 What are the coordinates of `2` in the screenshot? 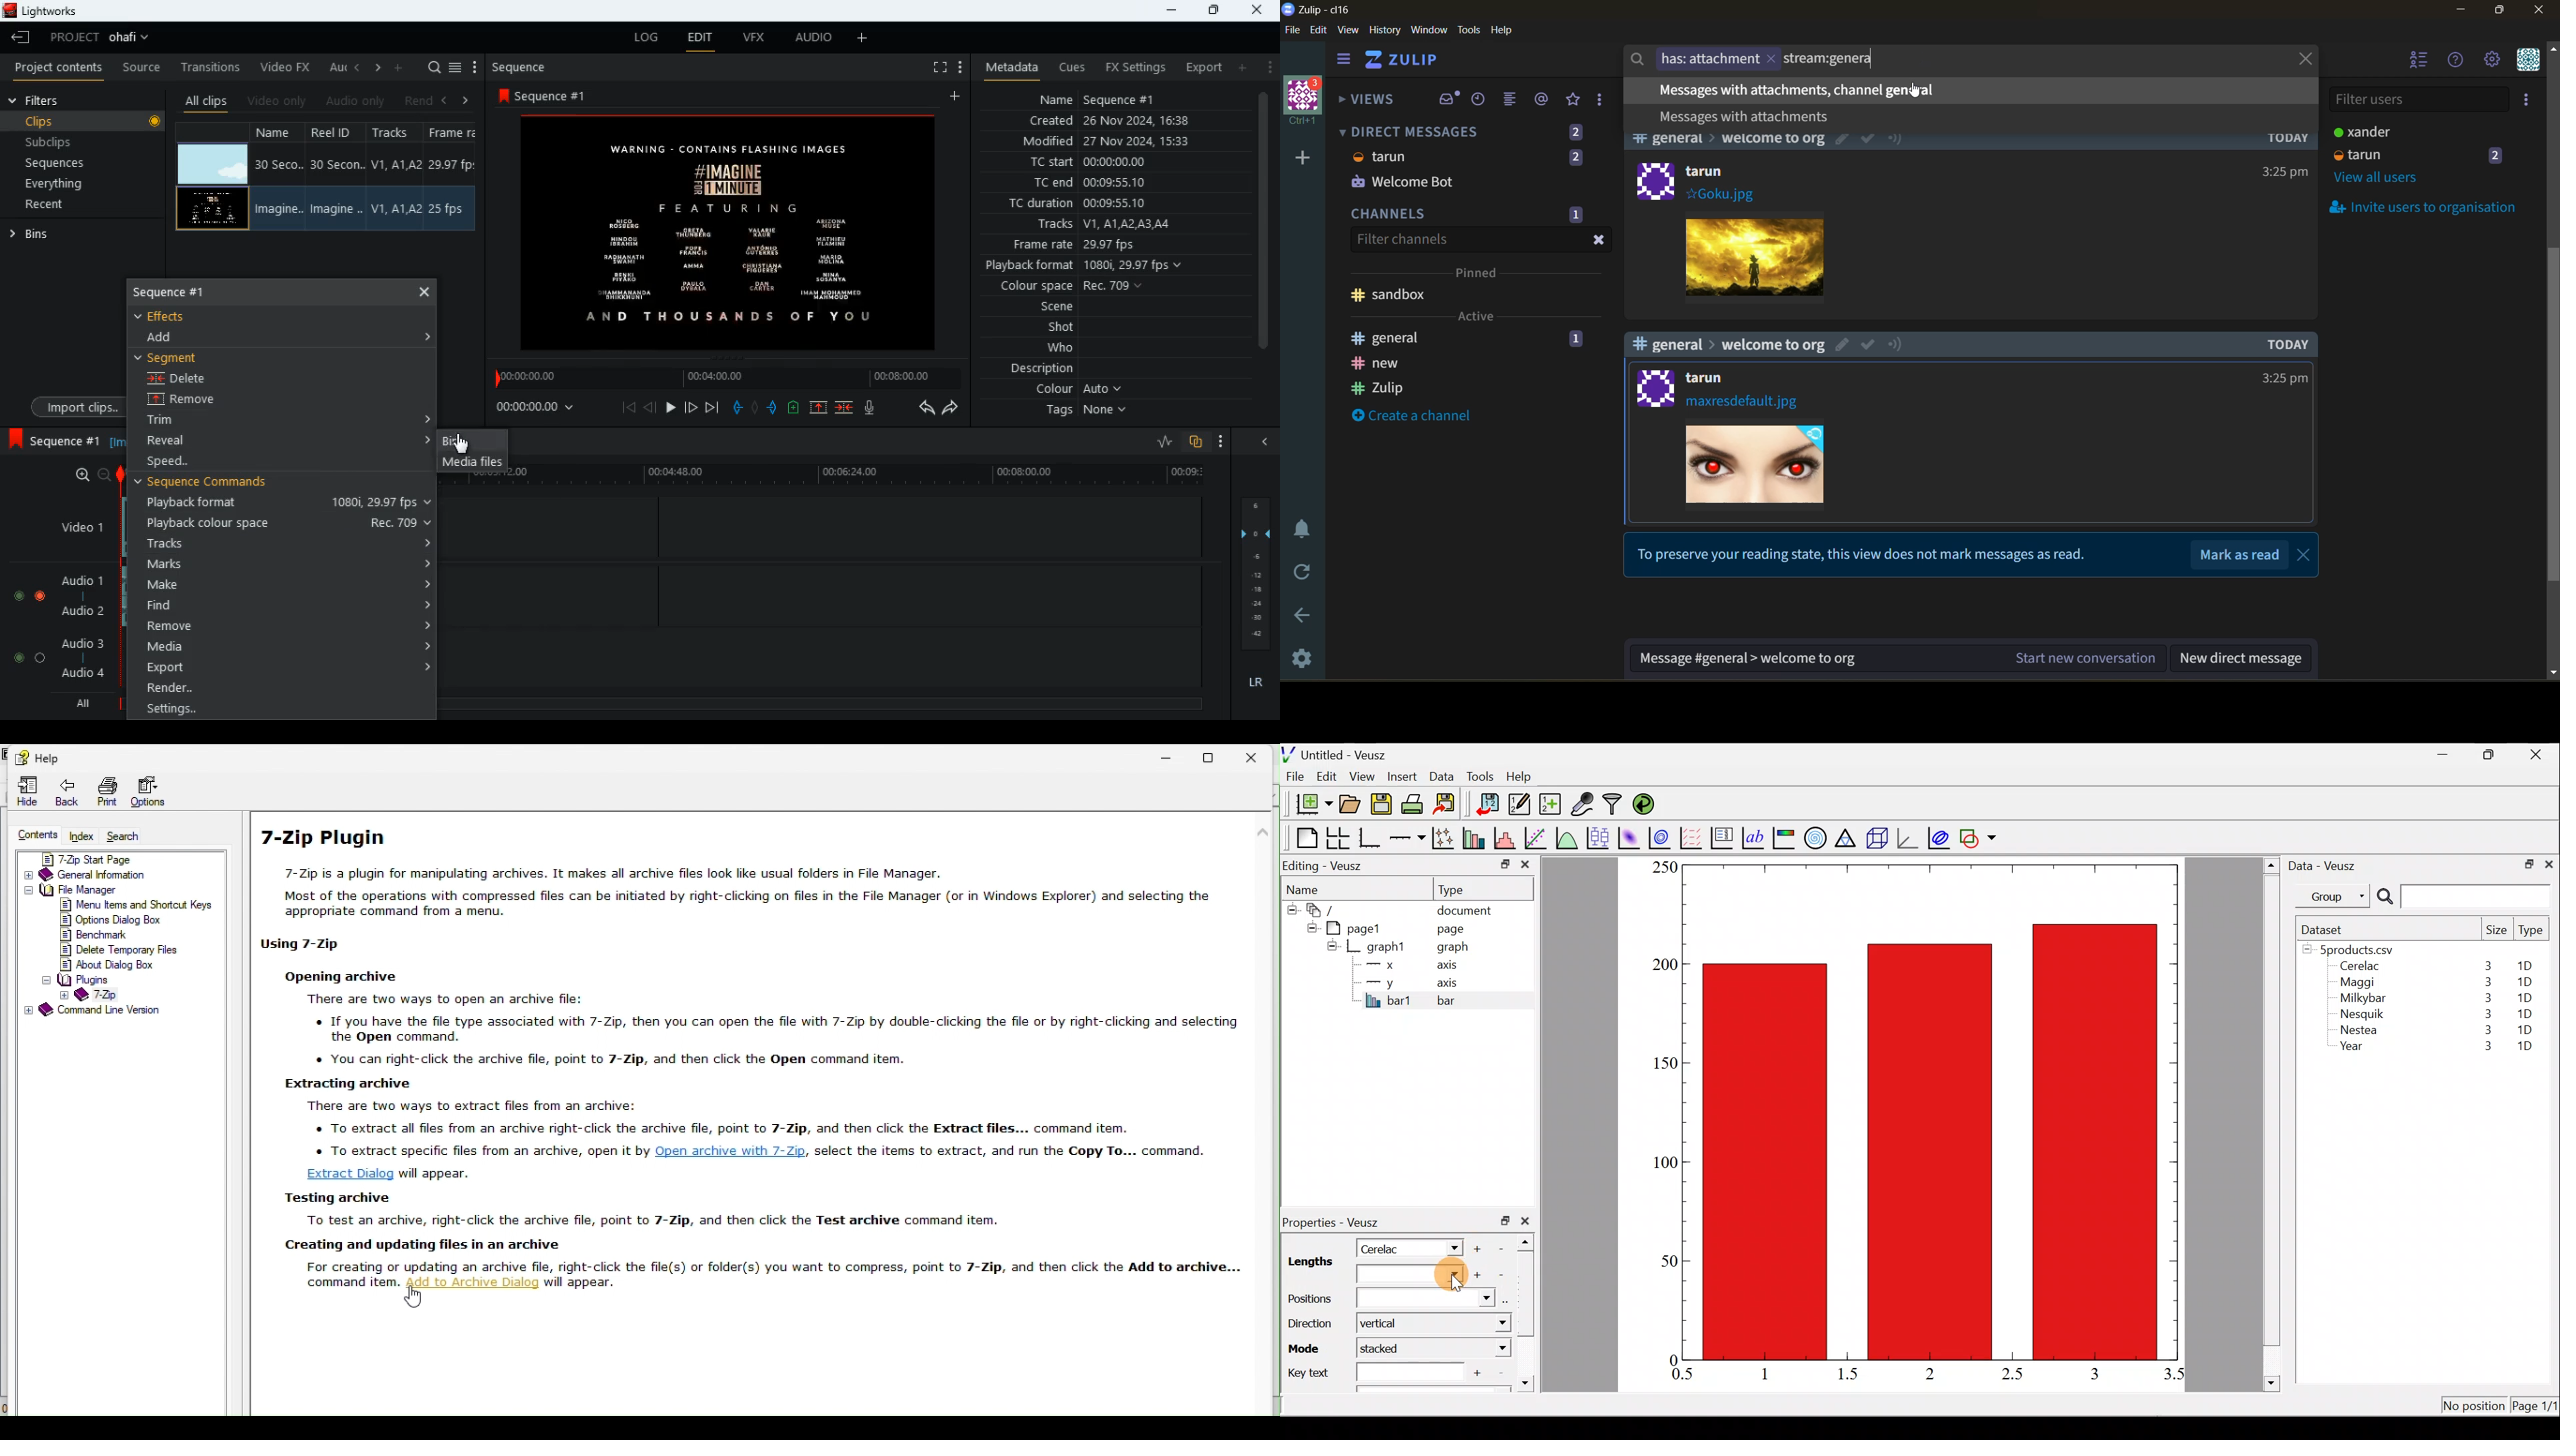 It's located at (1575, 157).